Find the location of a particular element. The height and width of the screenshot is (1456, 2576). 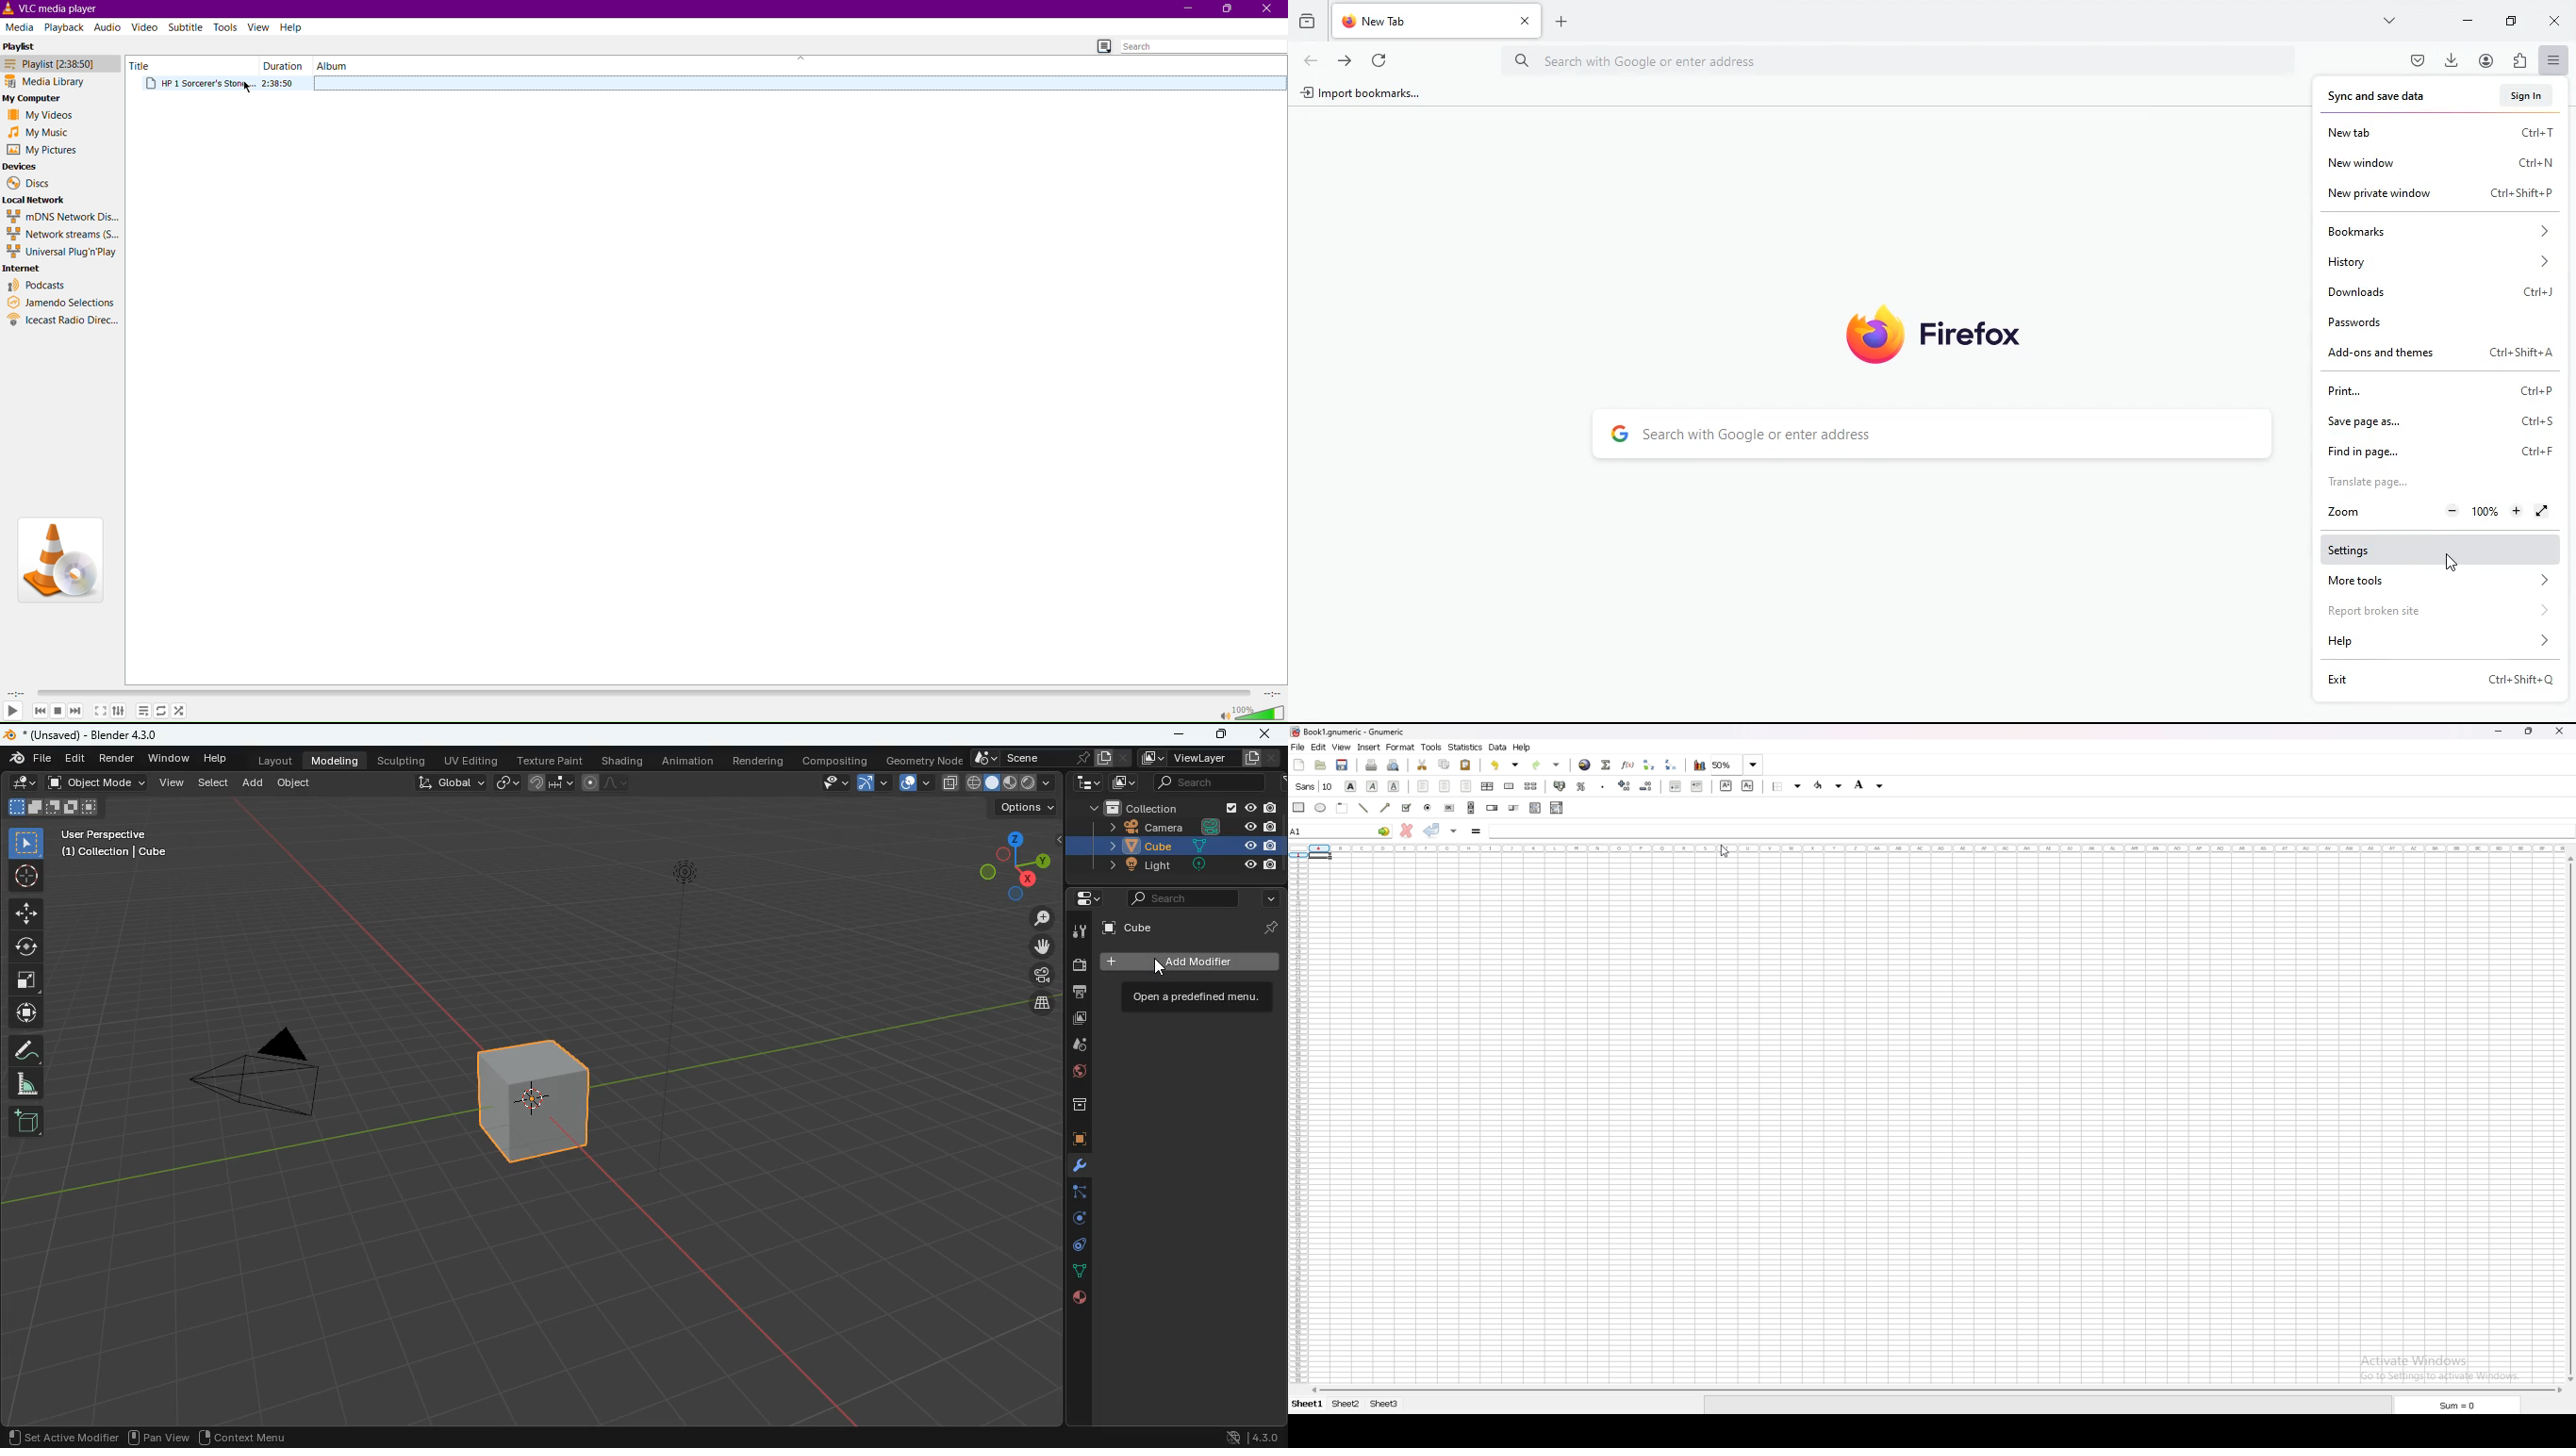

decrease decimals is located at coordinates (1647, 786).